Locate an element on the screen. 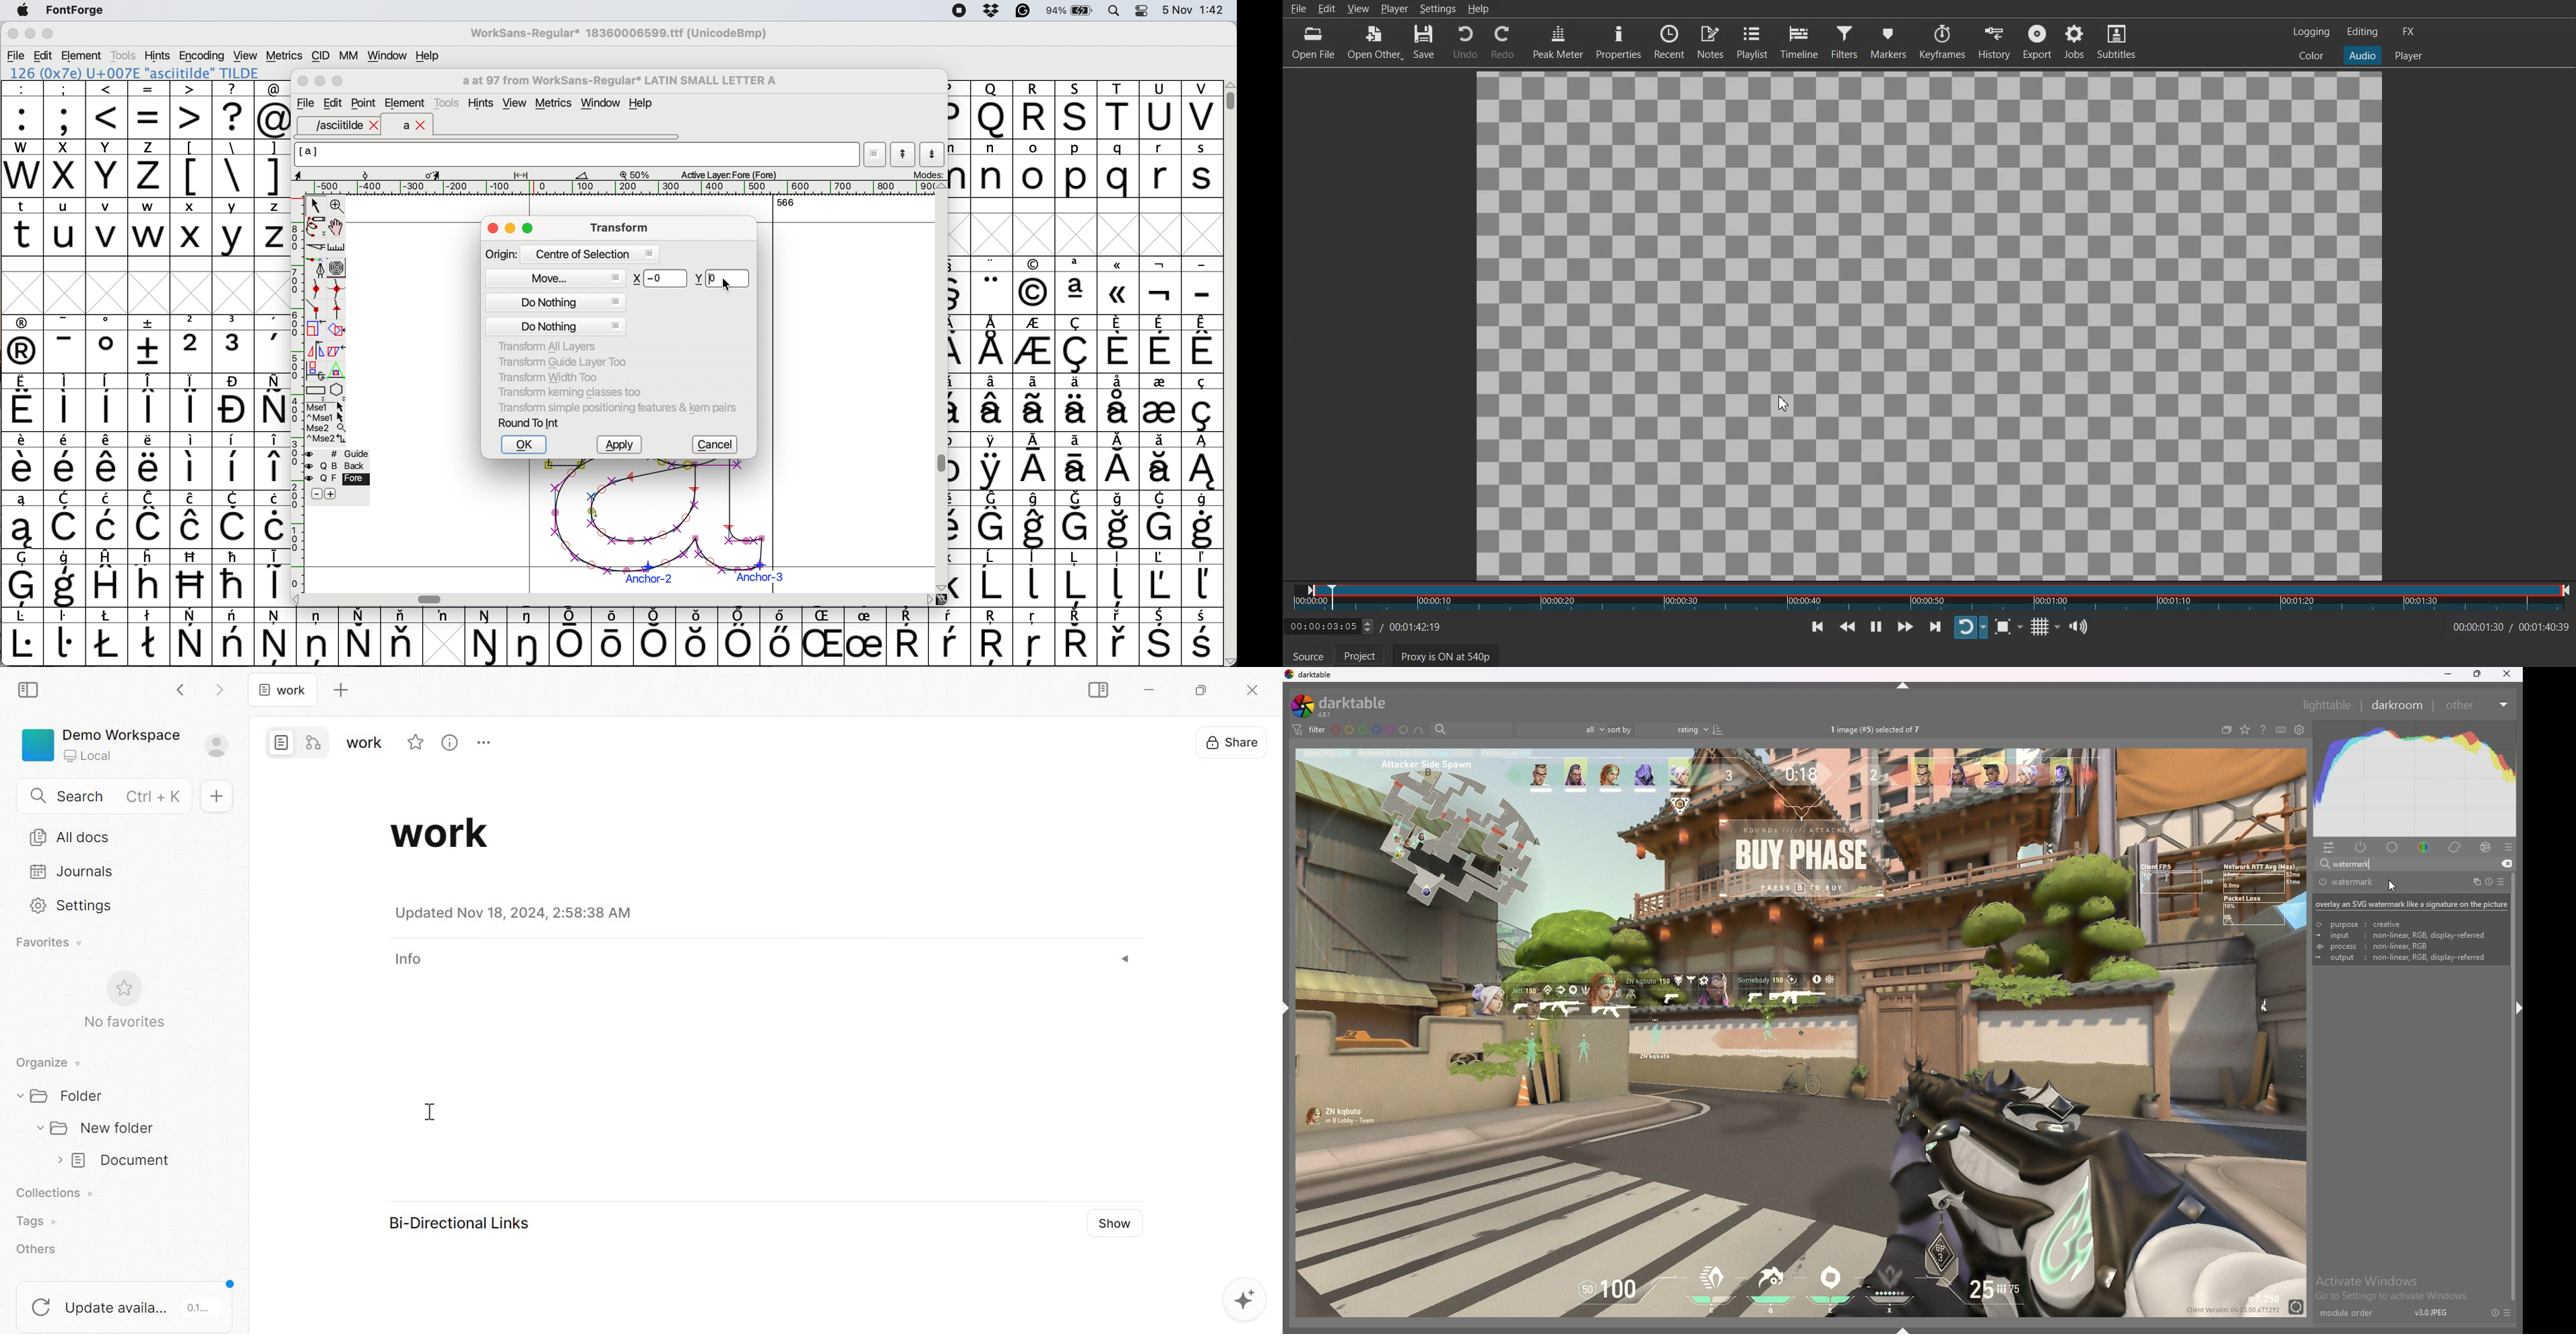 This screenshot has height=1344, width=2576. update available is located at coordinates (126, 1301).